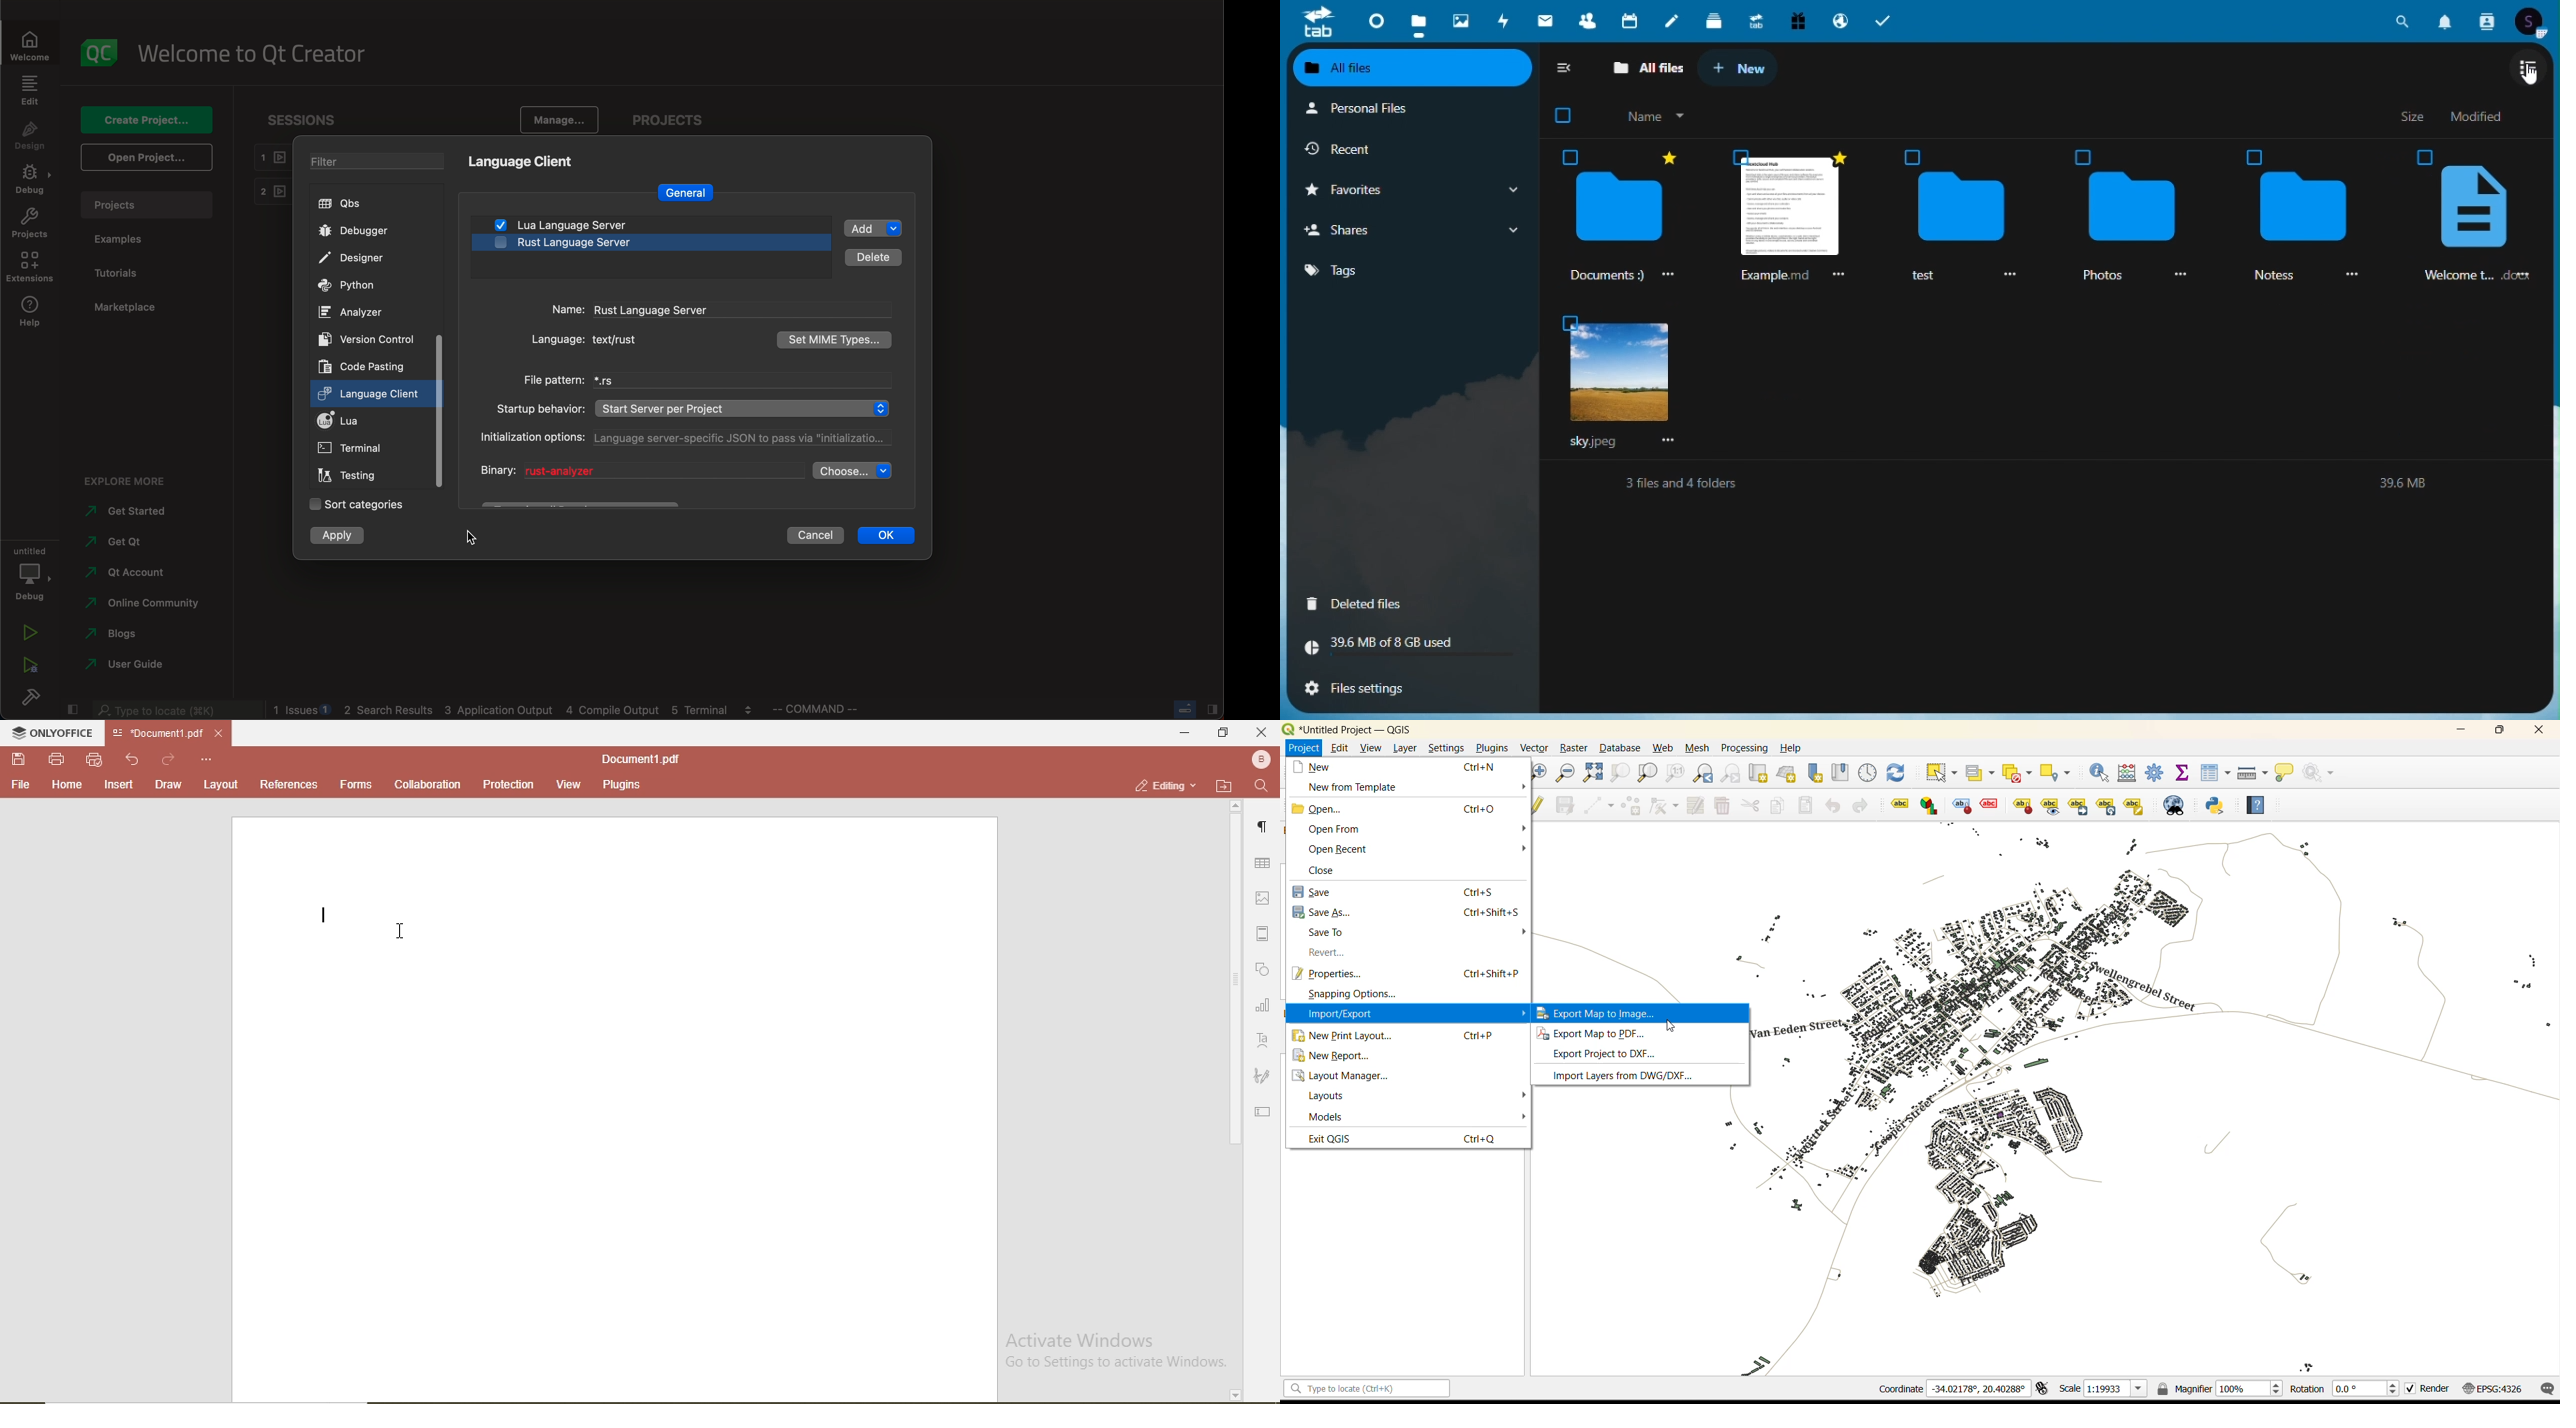  What do you see at coordinates (1663, 750) in the screenshot?
I see `web` at bounding box center [1663, 750].